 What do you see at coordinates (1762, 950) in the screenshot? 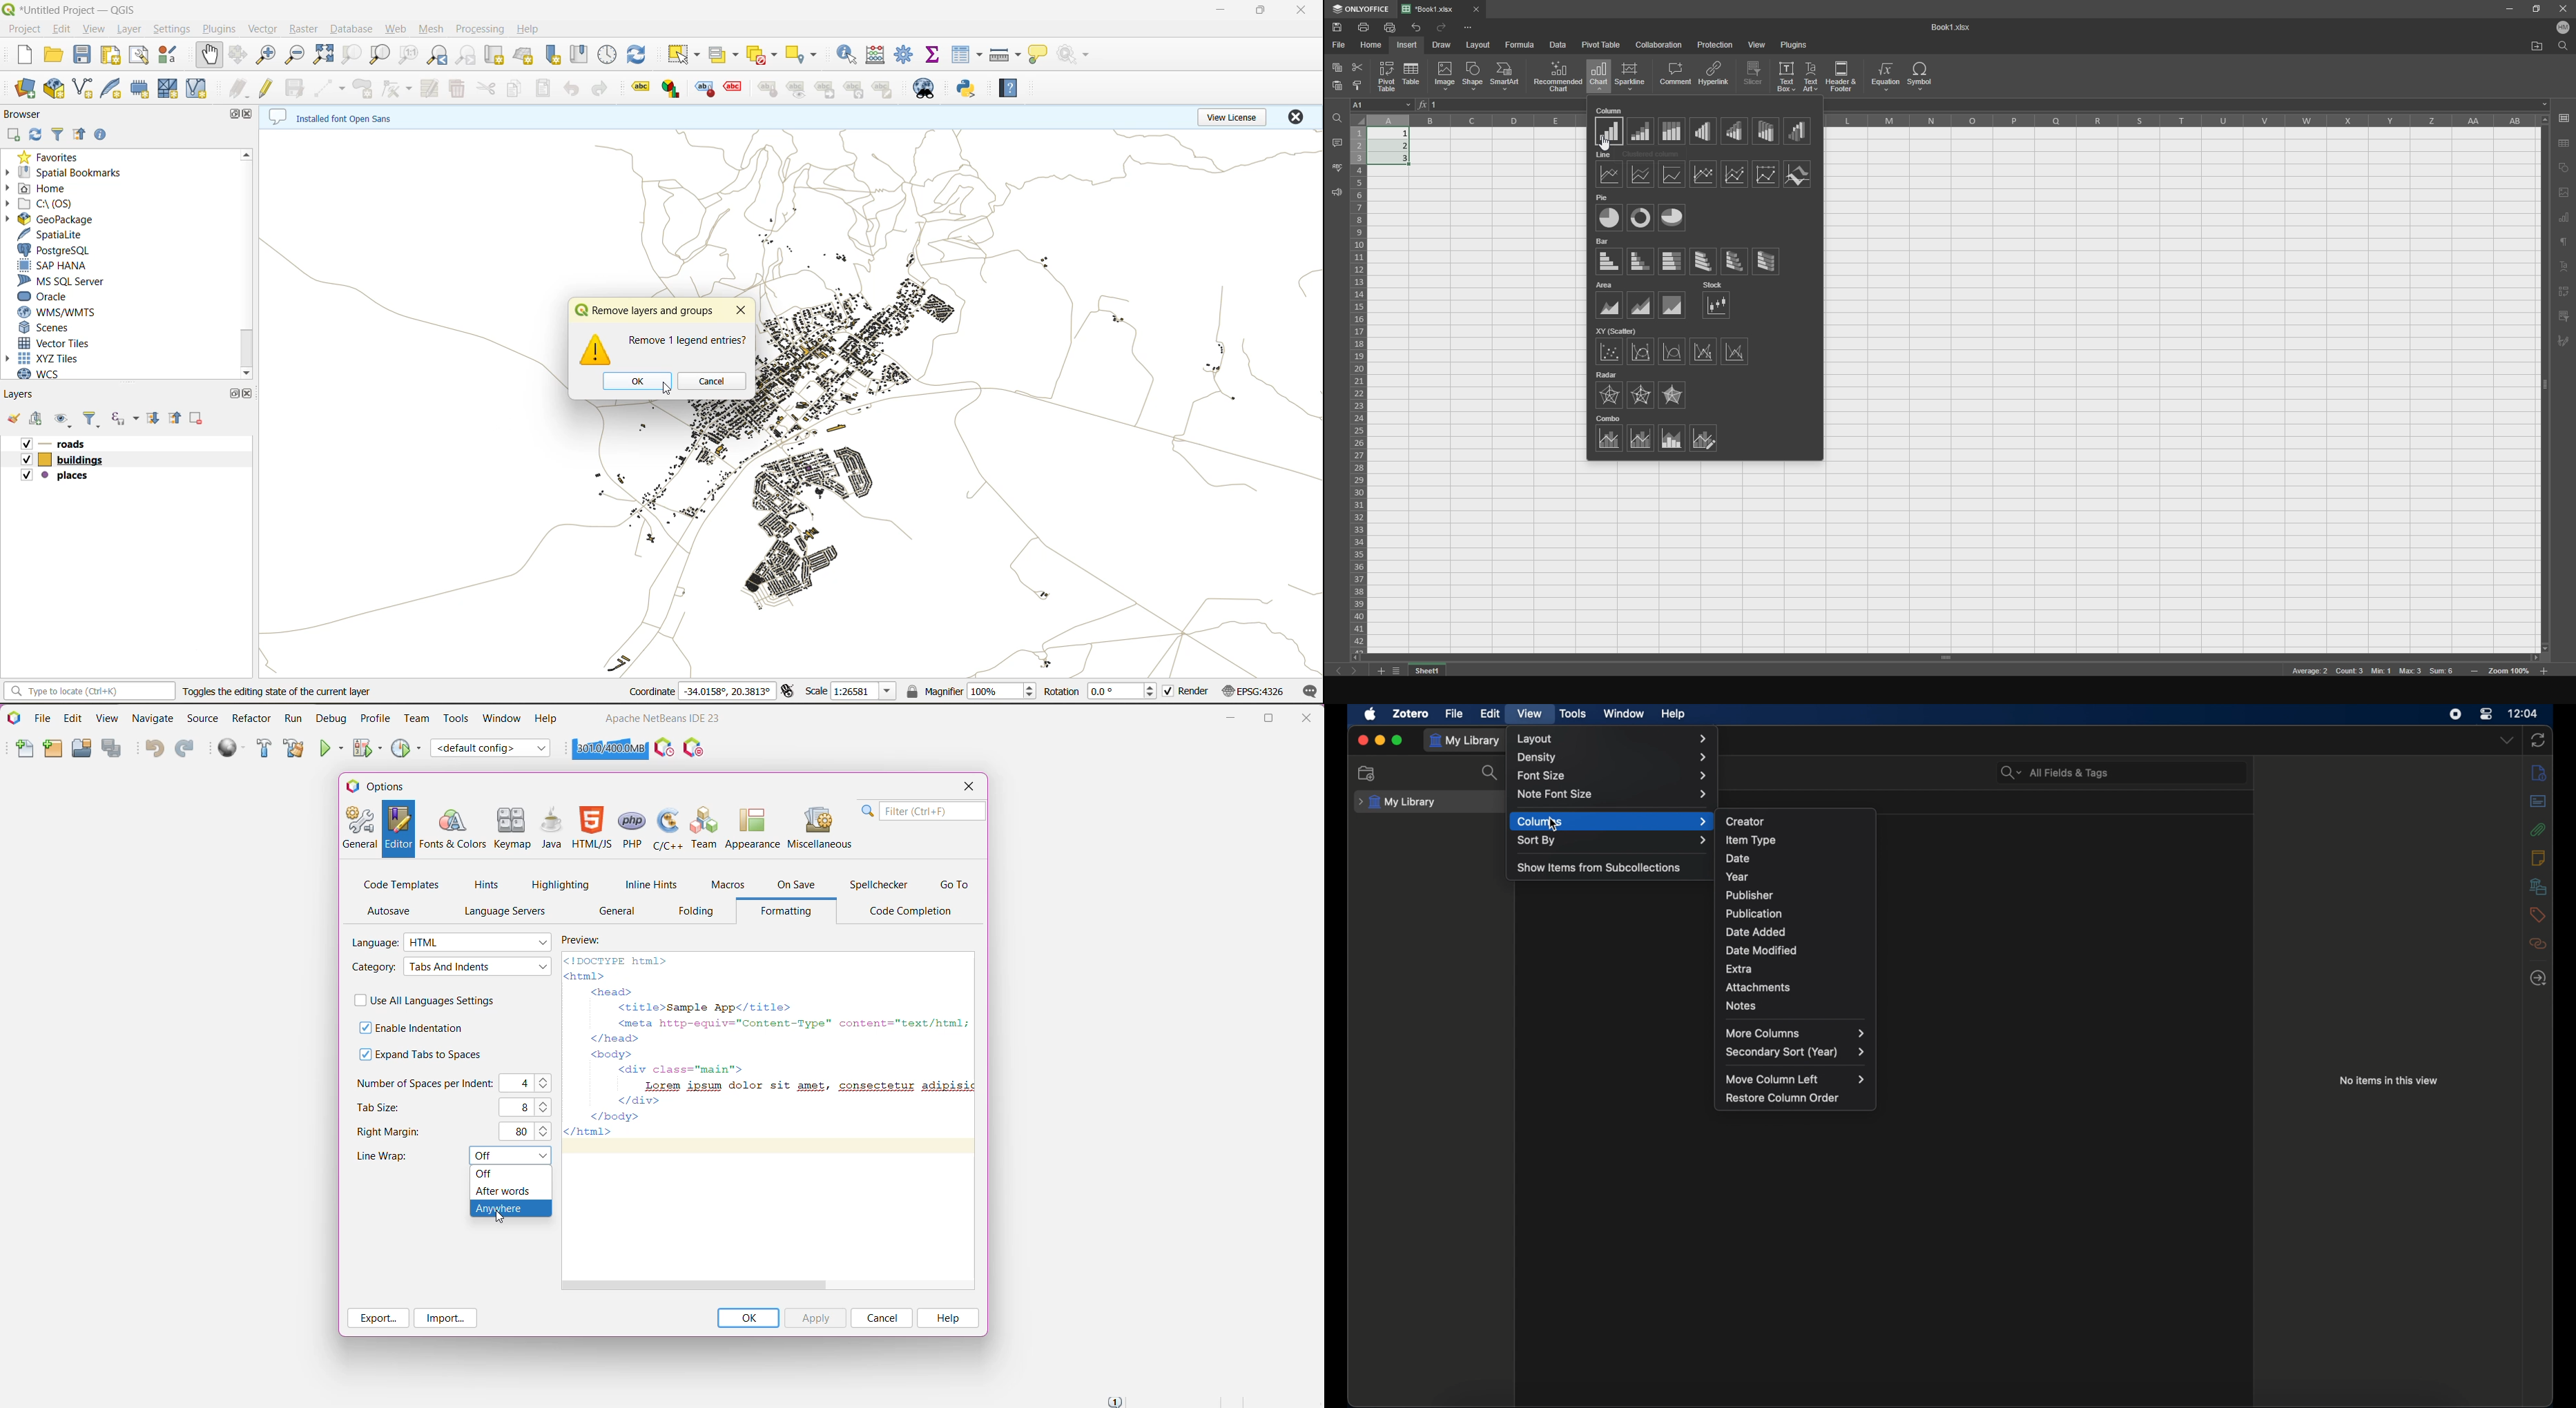
I see `date modified` at bounding box center [1762, 950].